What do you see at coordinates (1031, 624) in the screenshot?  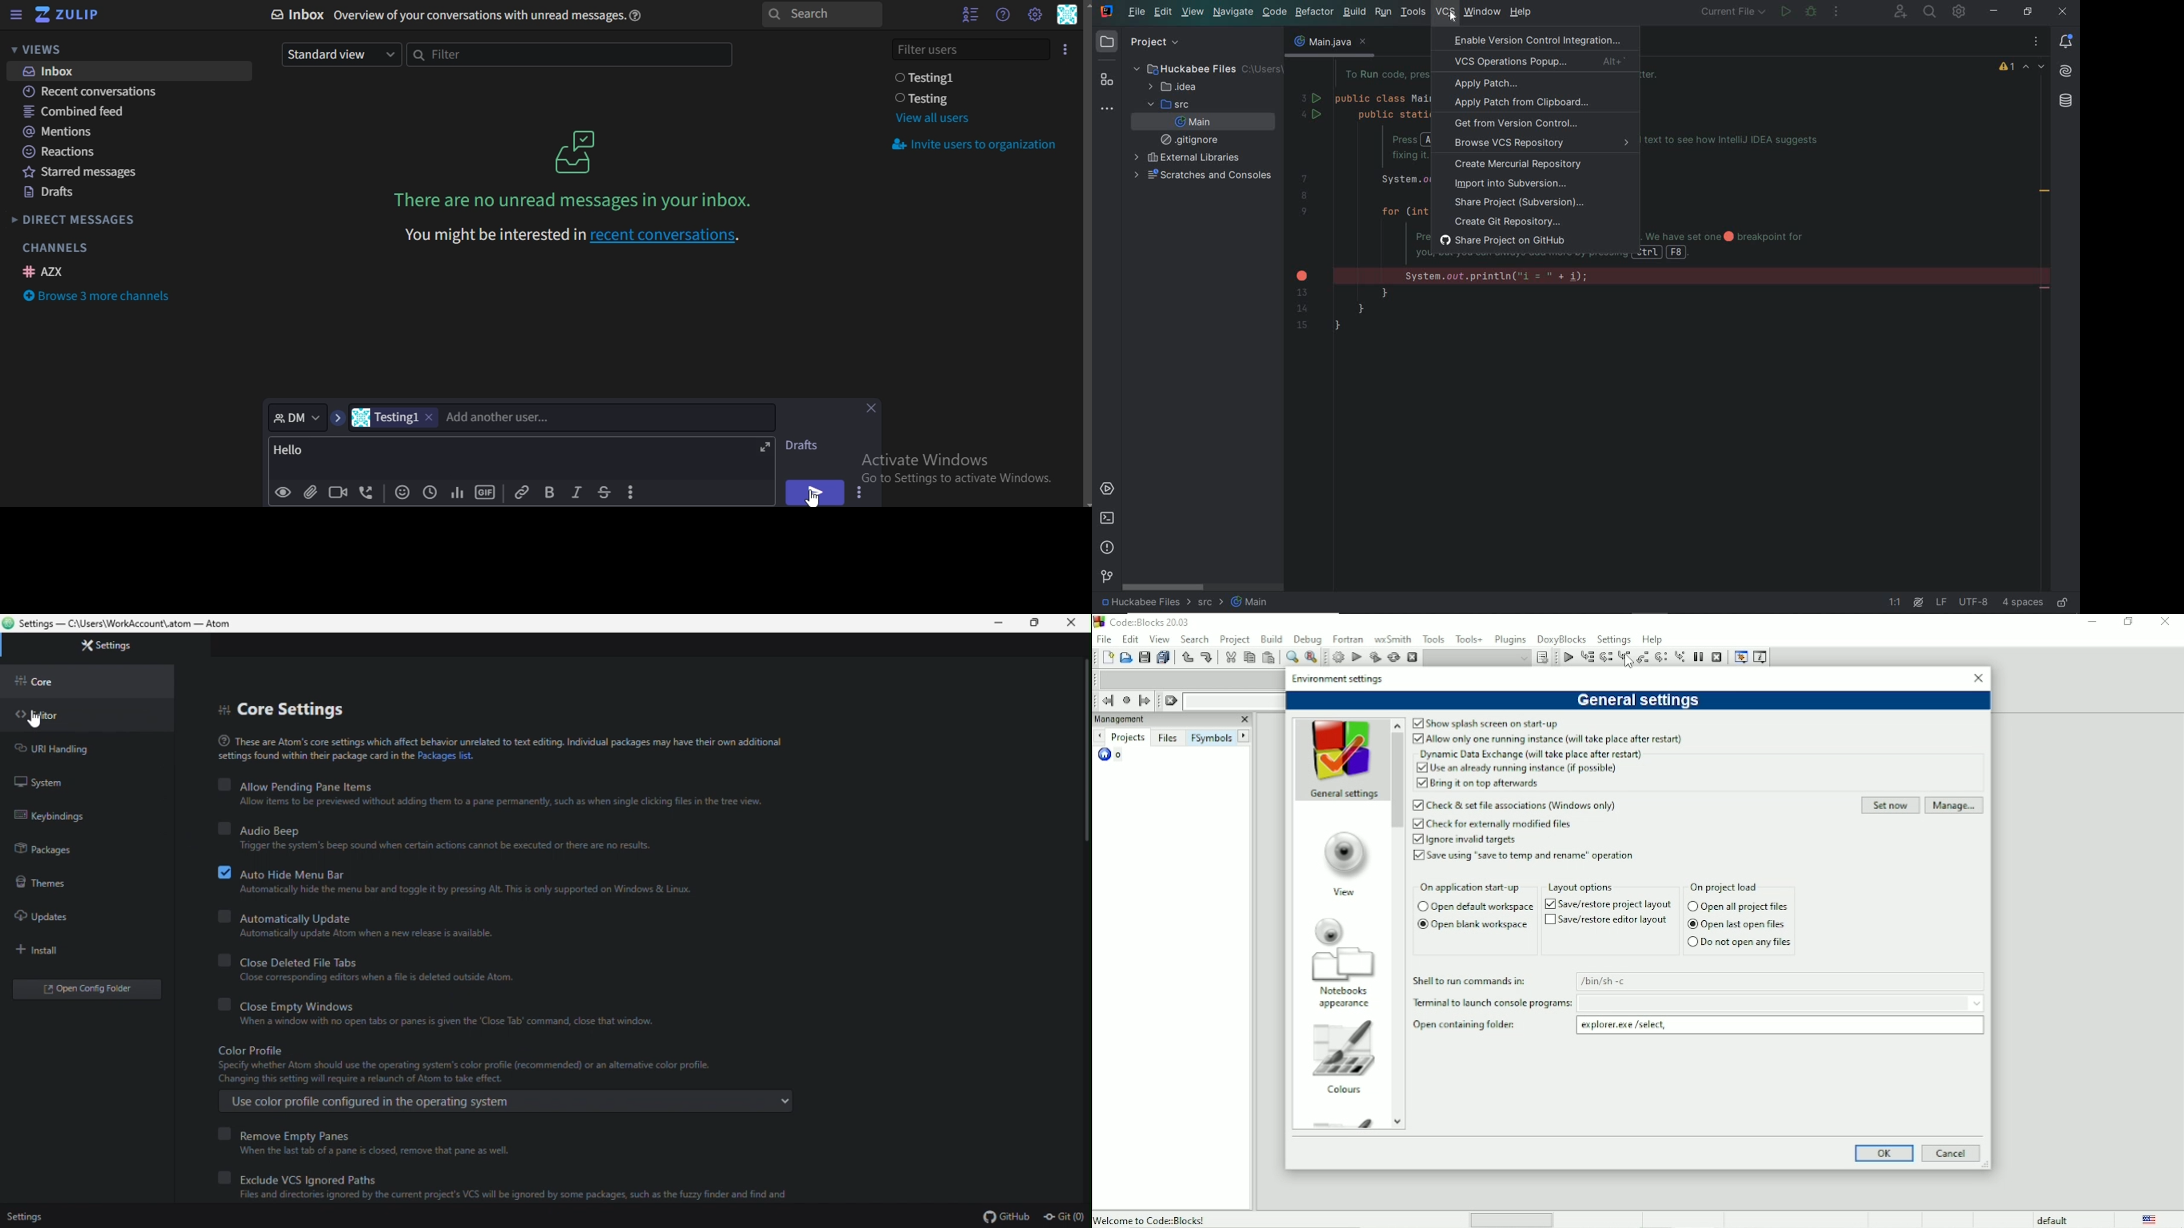 I see `Restore` at bounding box center [1031, 624].